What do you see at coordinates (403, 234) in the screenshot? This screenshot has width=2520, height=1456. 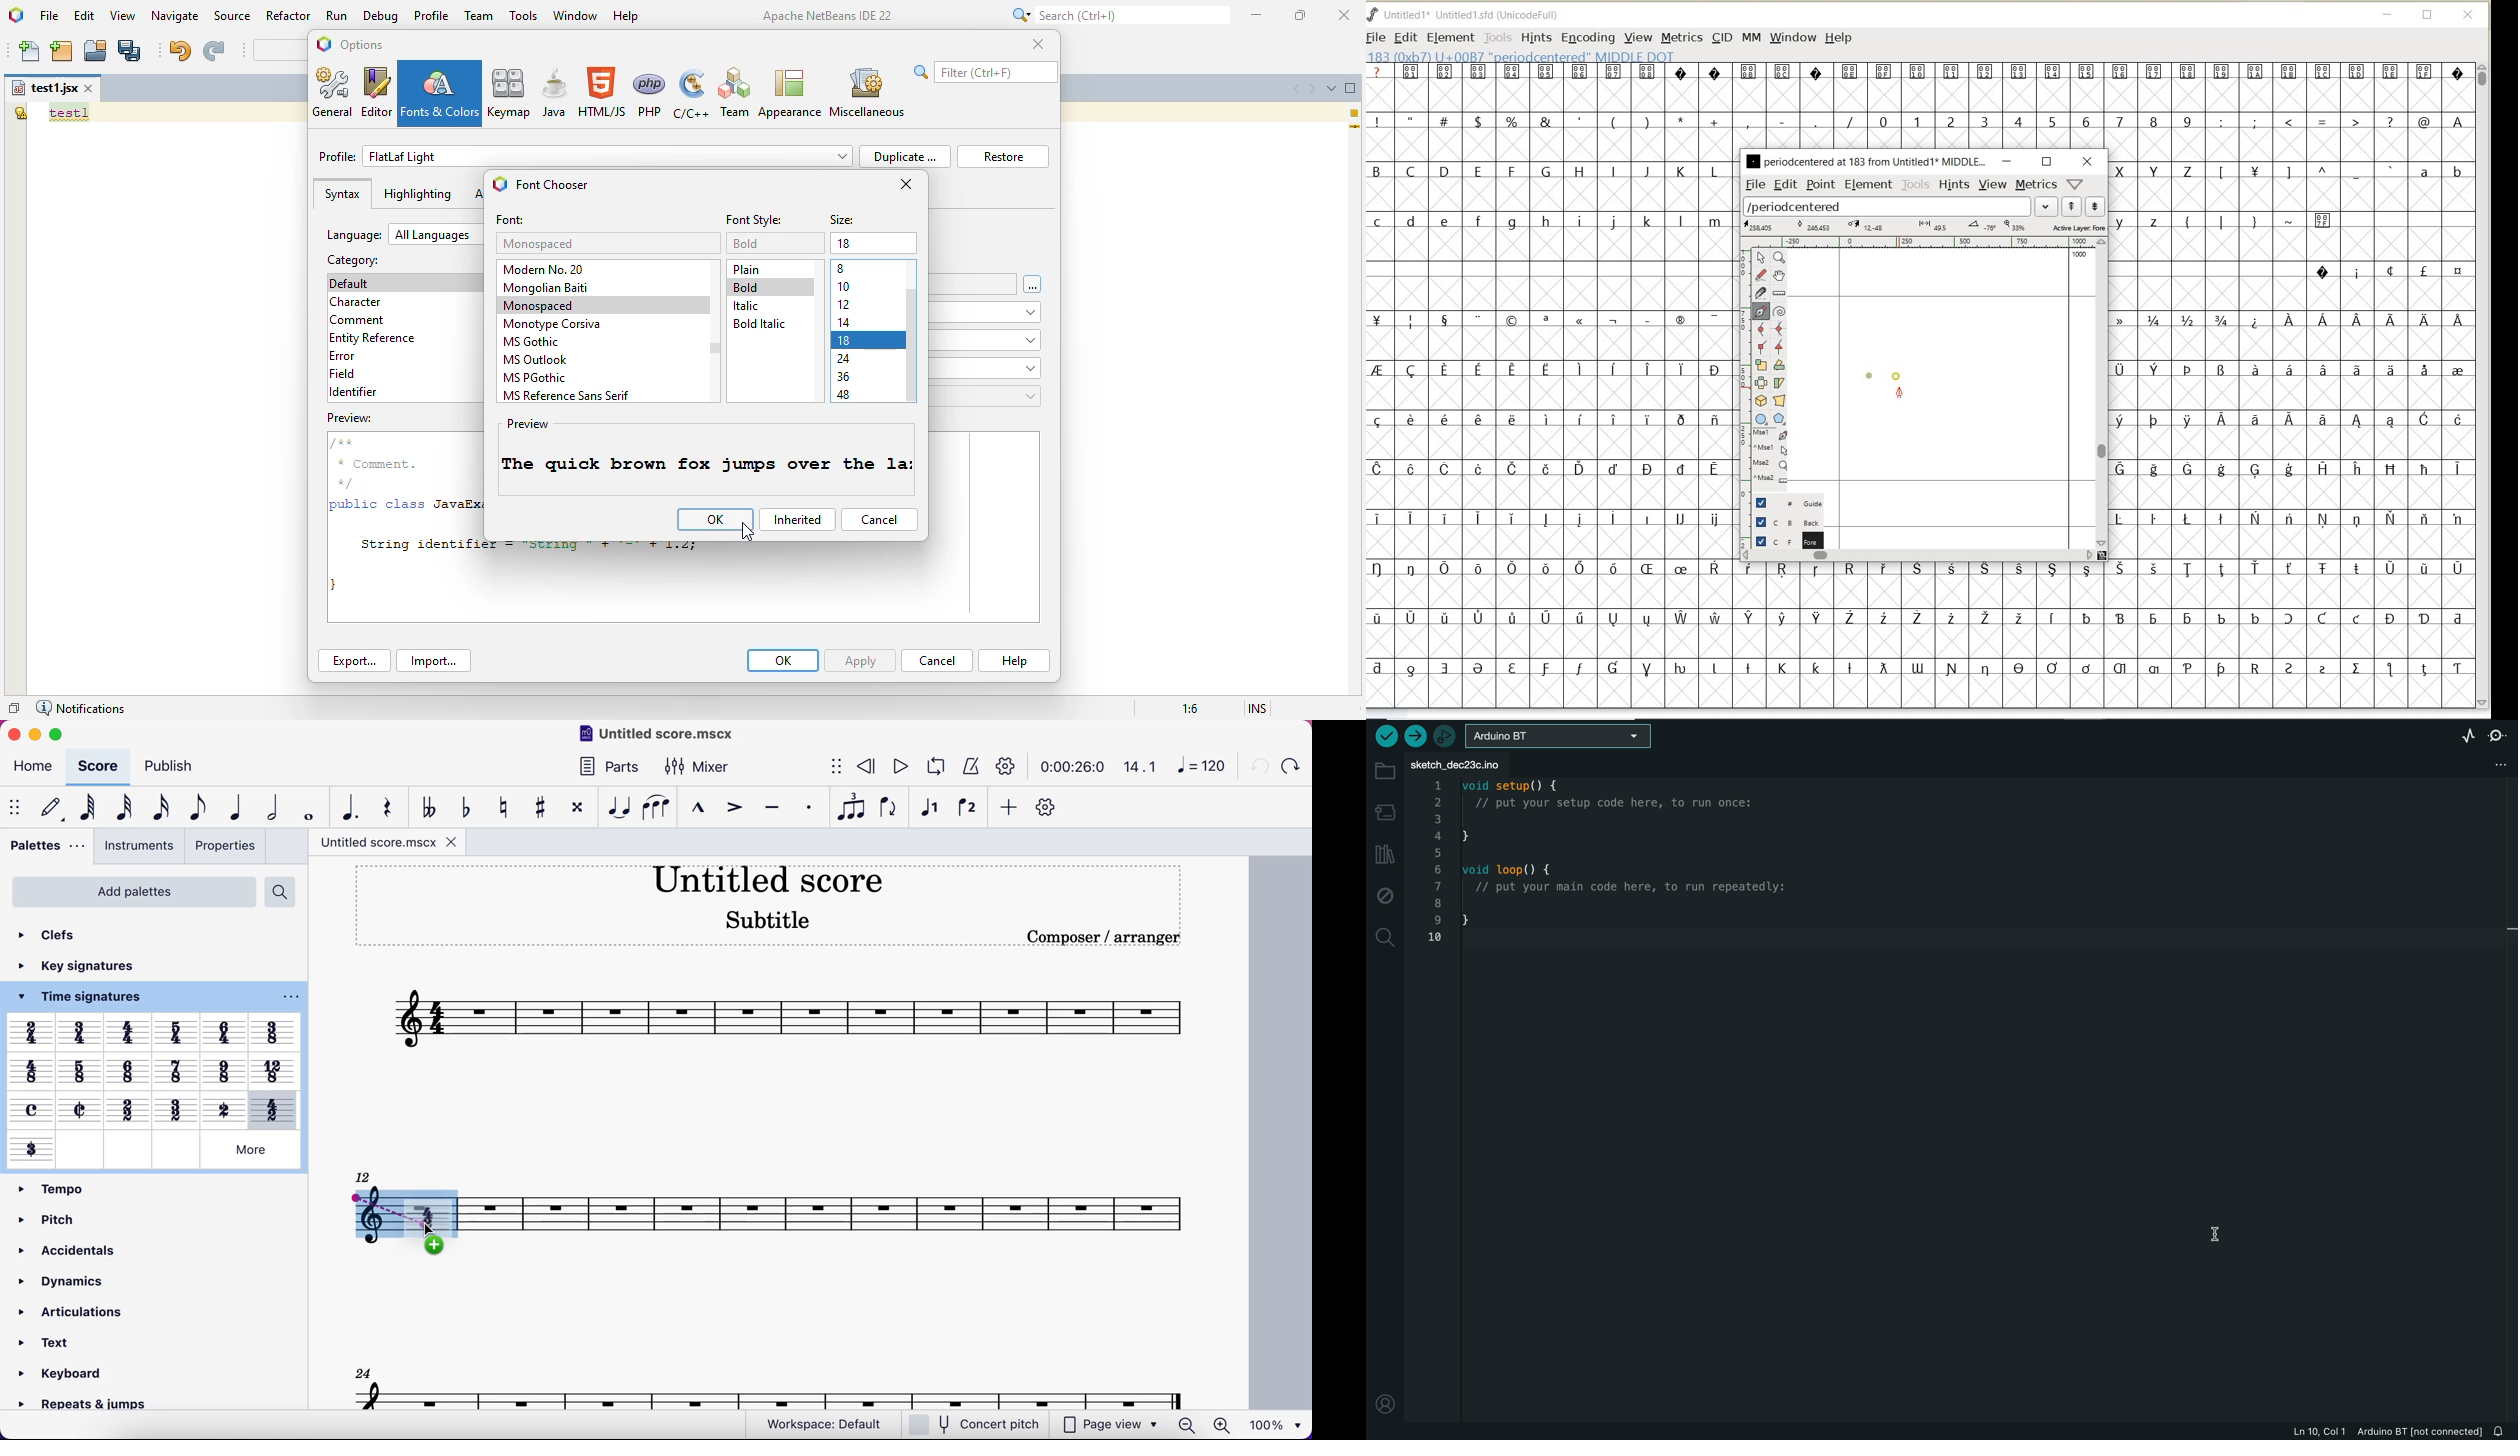 I see `language` at bounding box center [403, 234].